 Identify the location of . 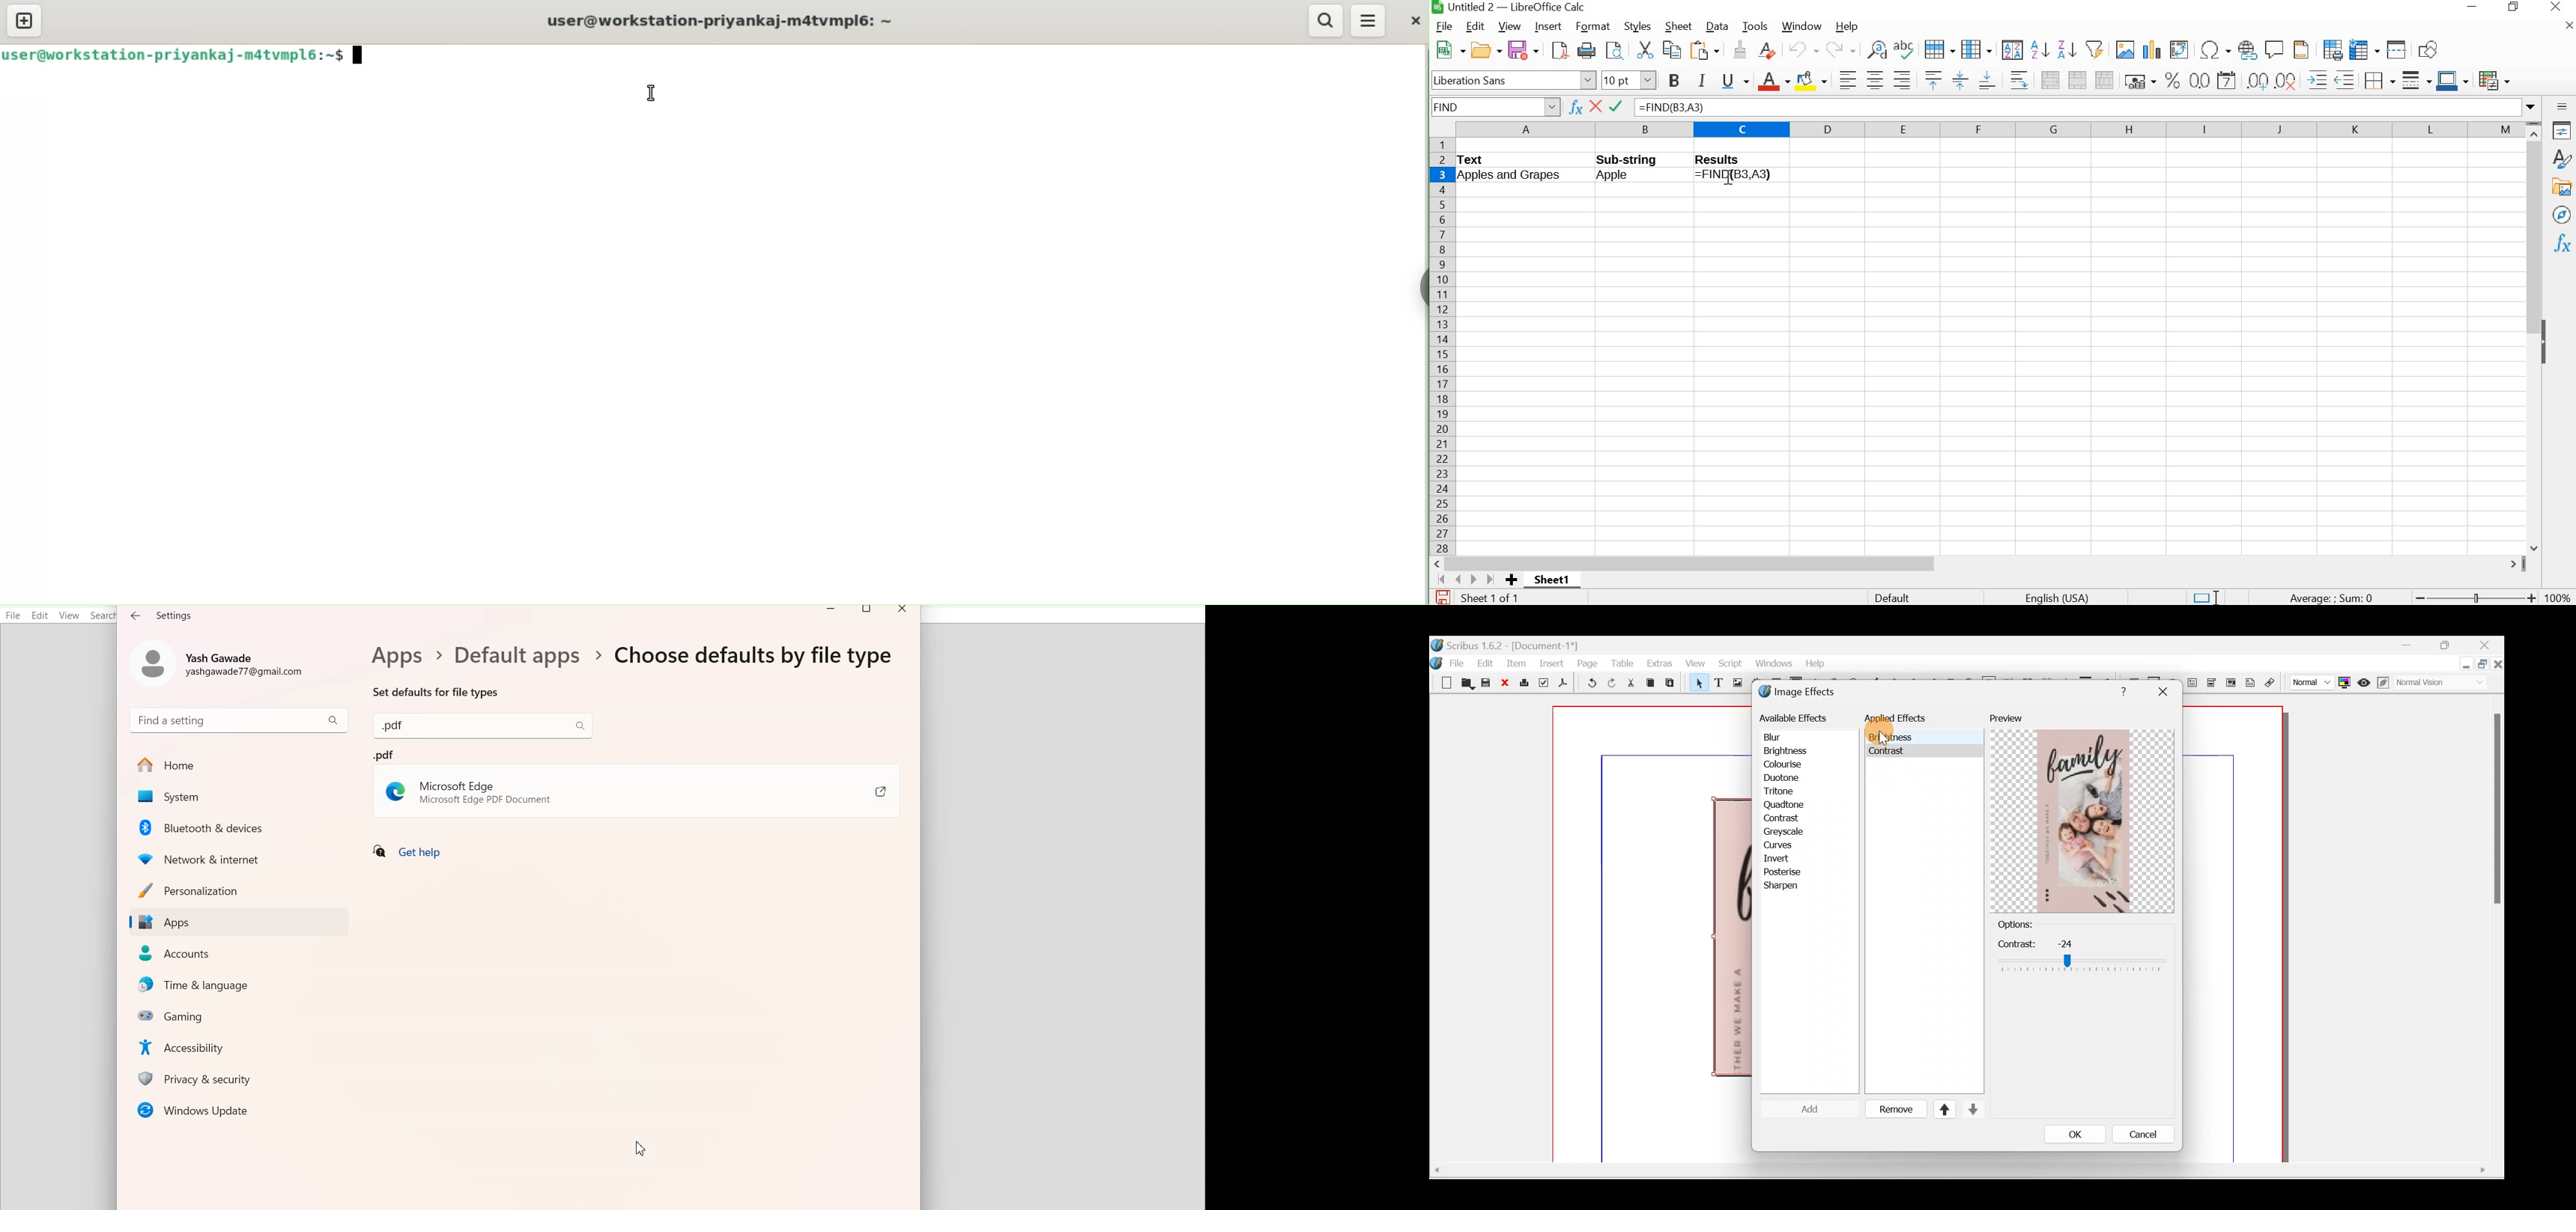
(1889, 753).